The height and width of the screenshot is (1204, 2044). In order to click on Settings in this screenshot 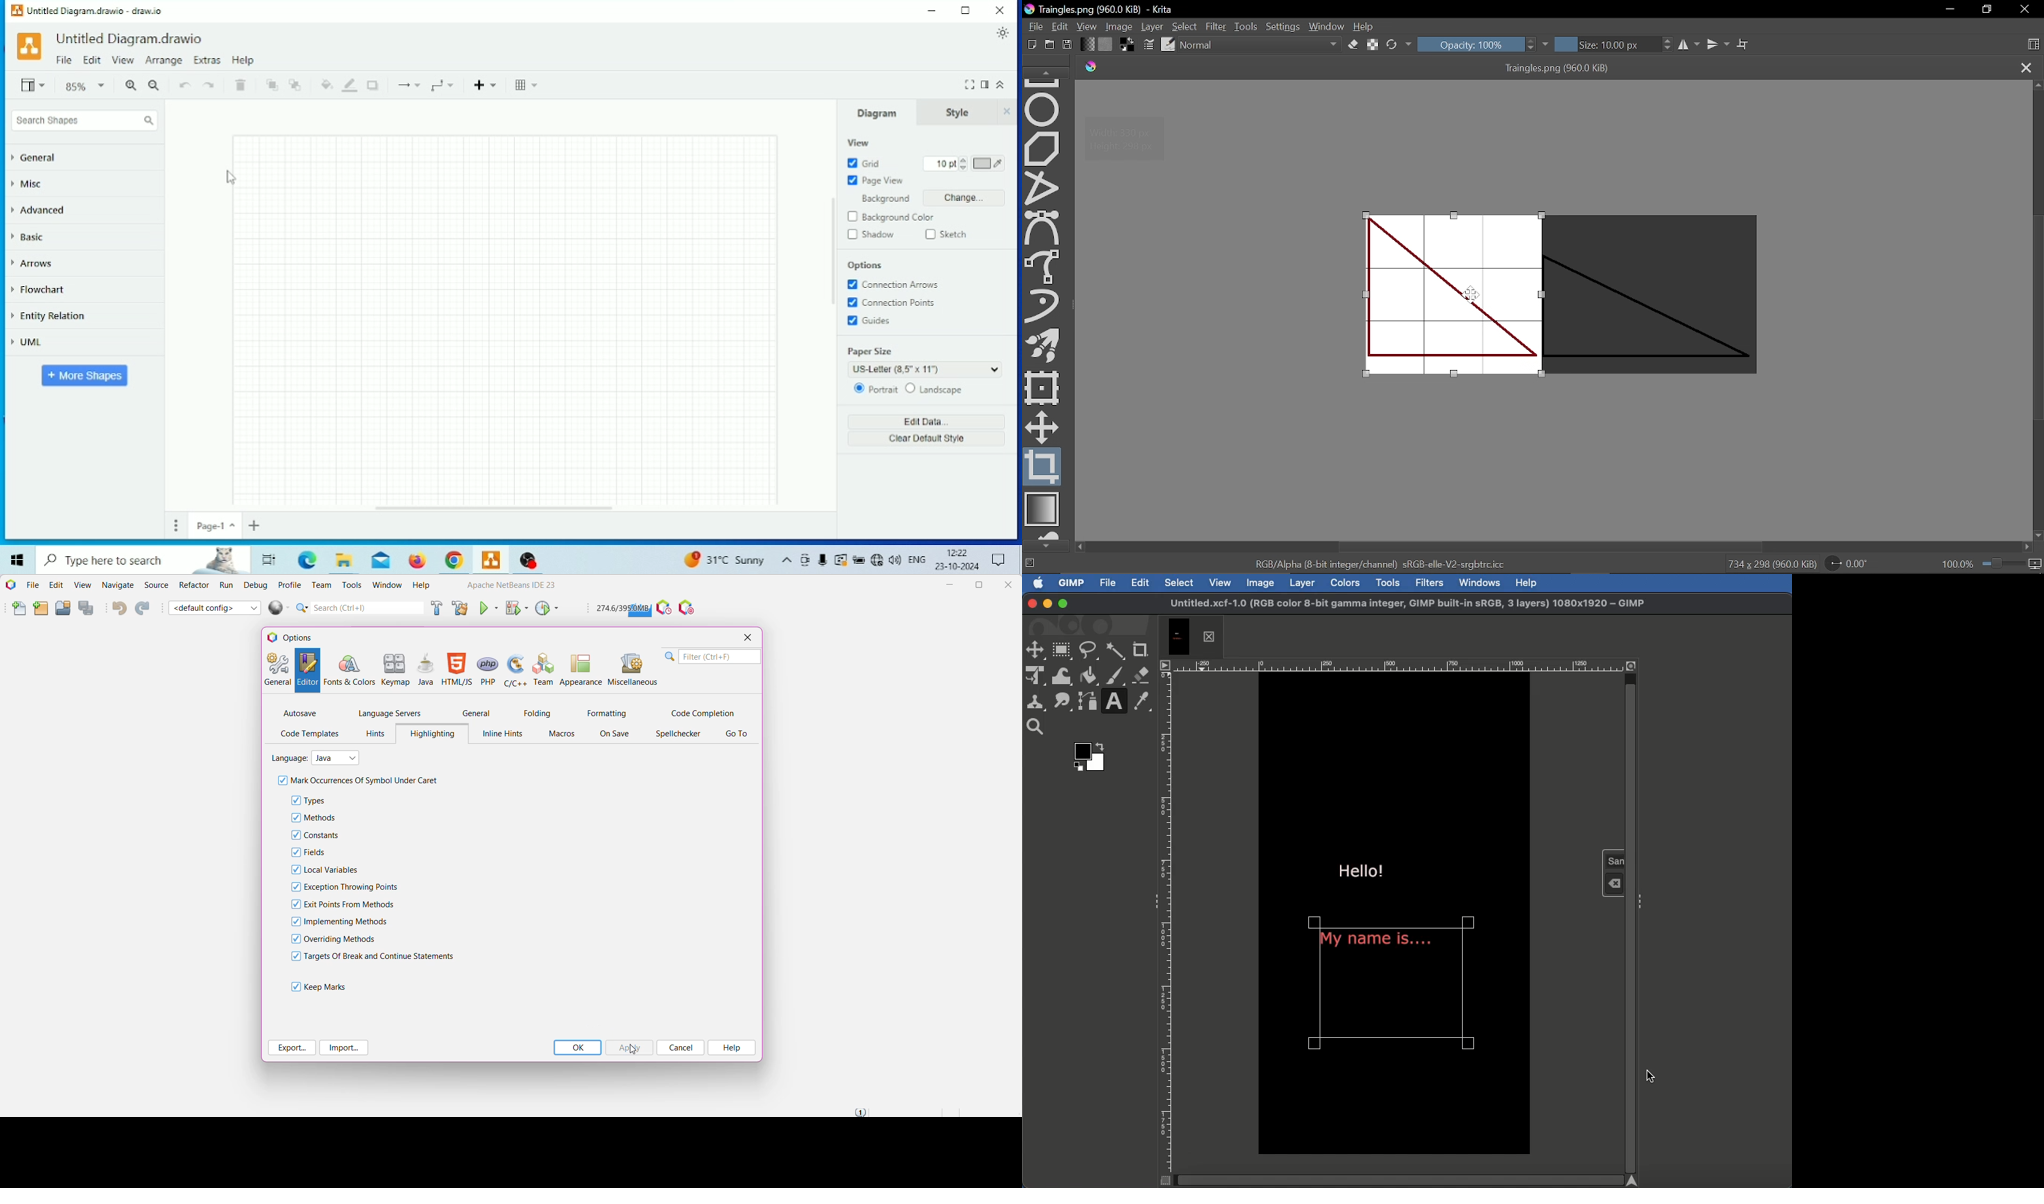, I will do `click(1283, 27)`.